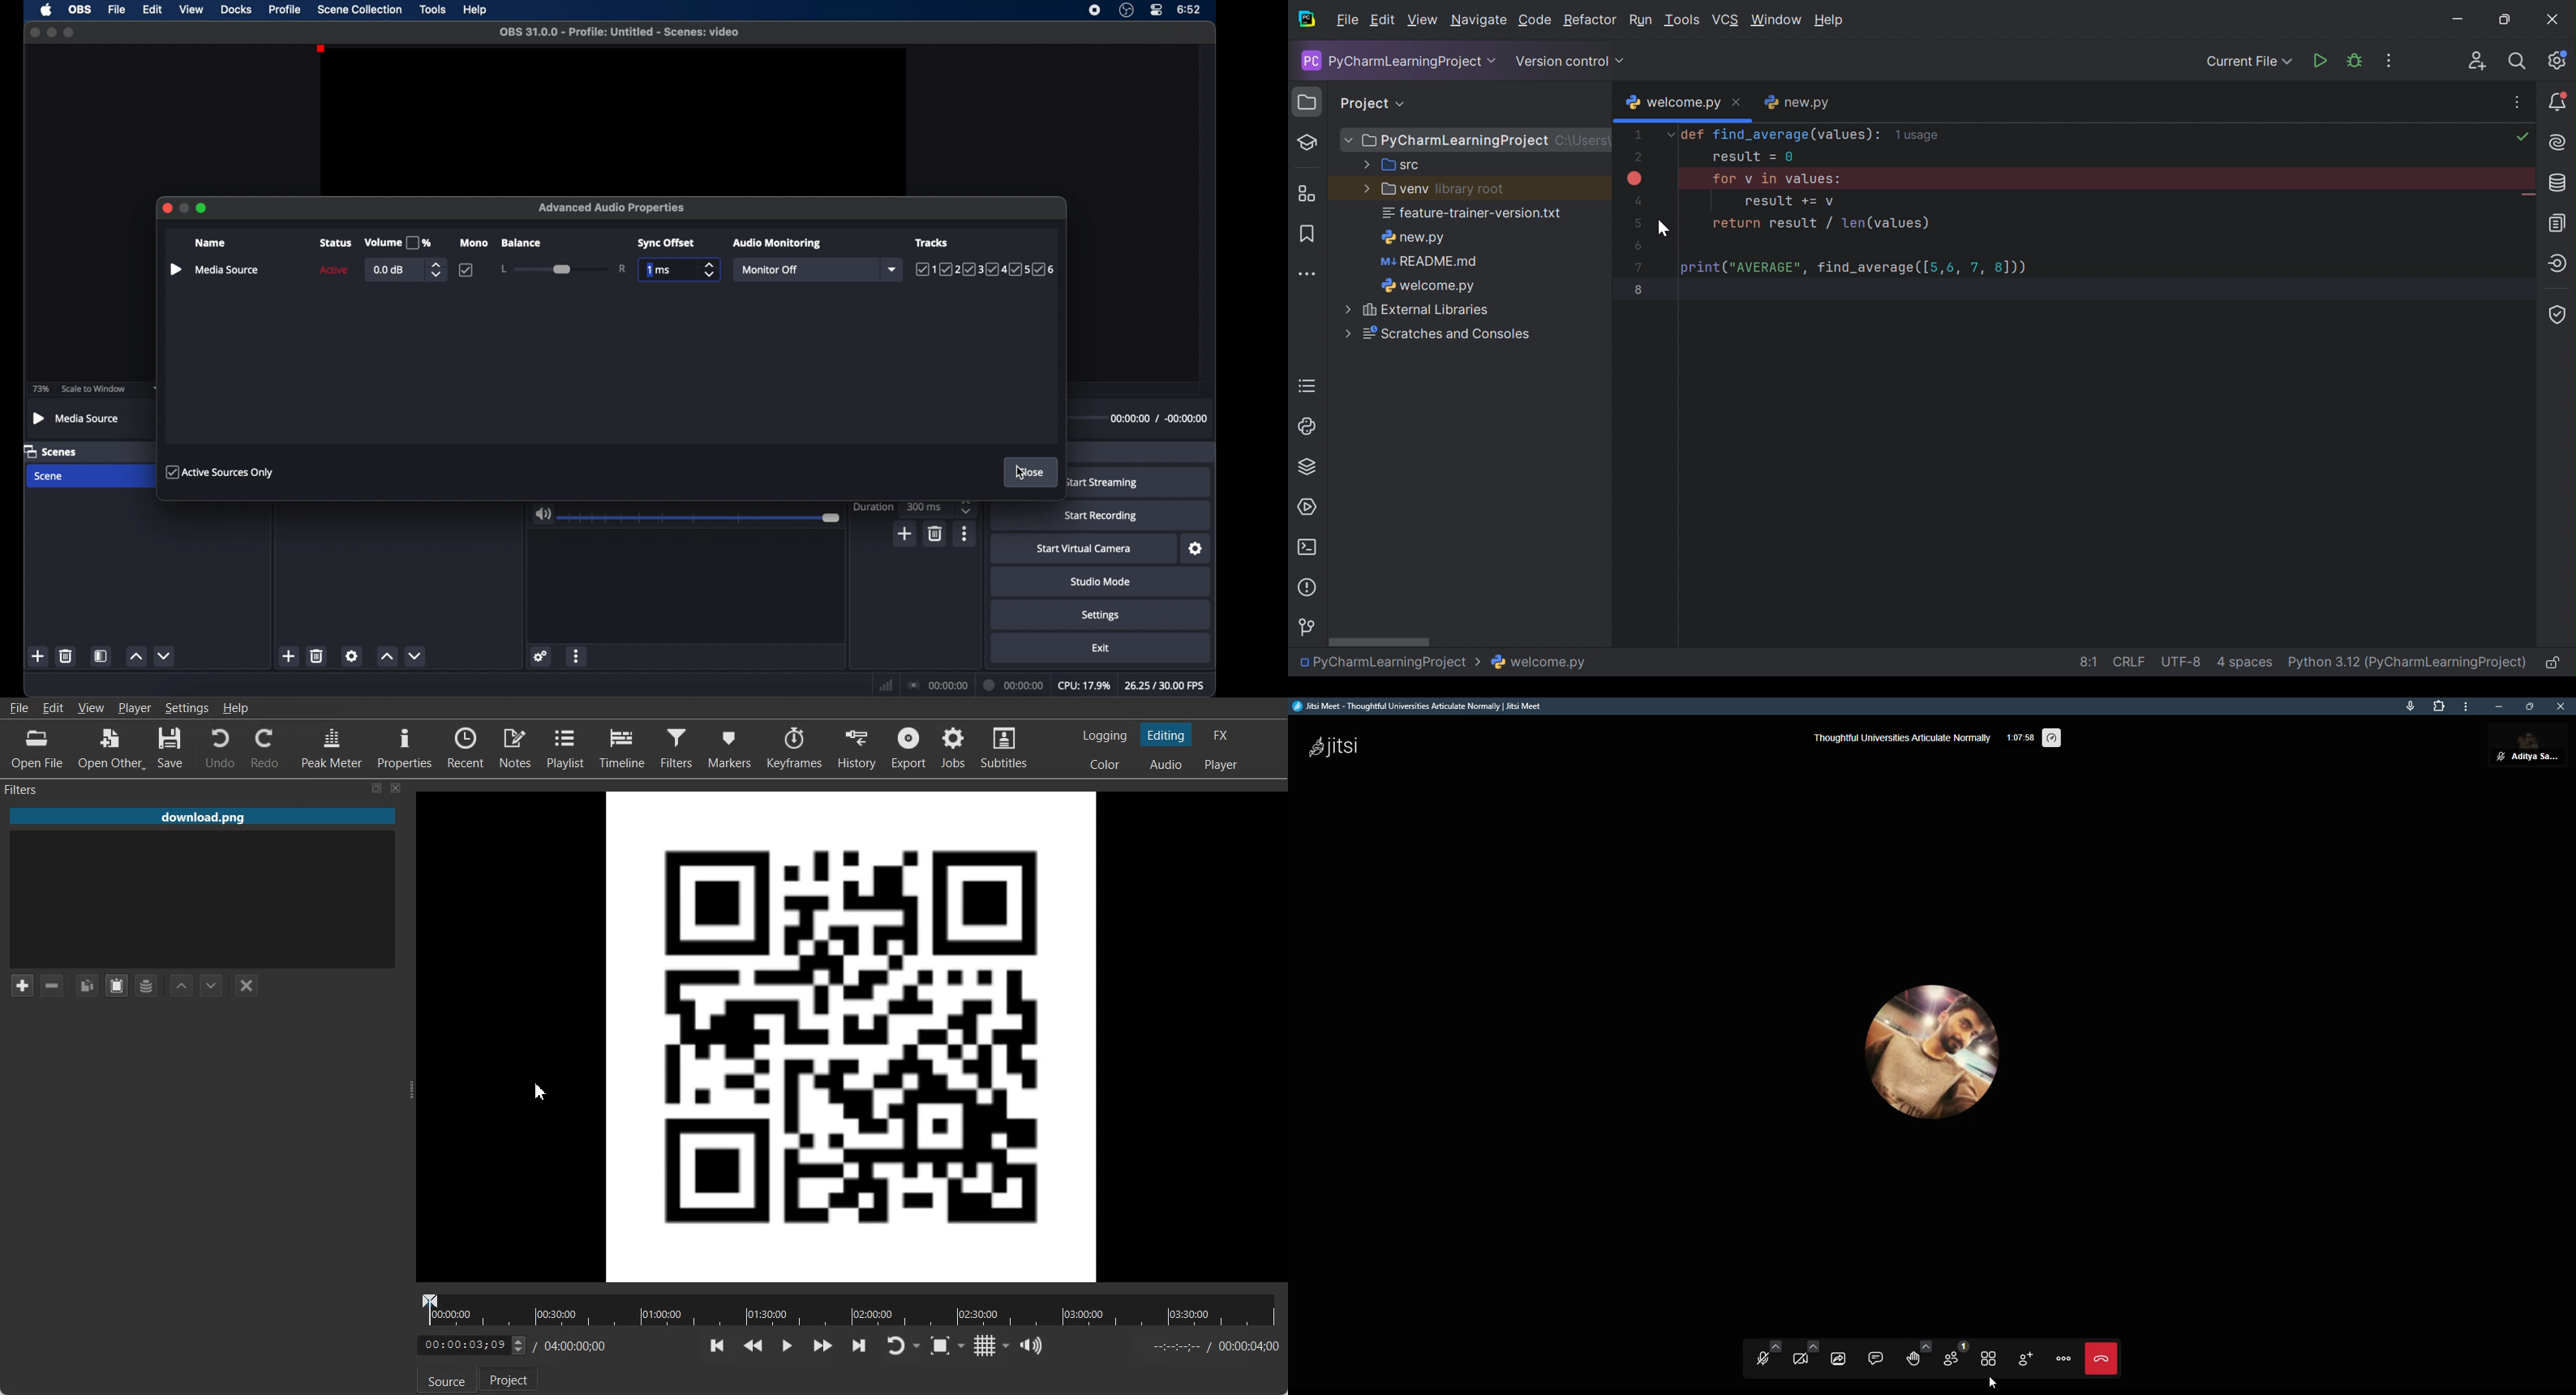 The height and width of the screenshot is (1400, 2576). I want to click on Window Adjuster, so click(410, 1089).